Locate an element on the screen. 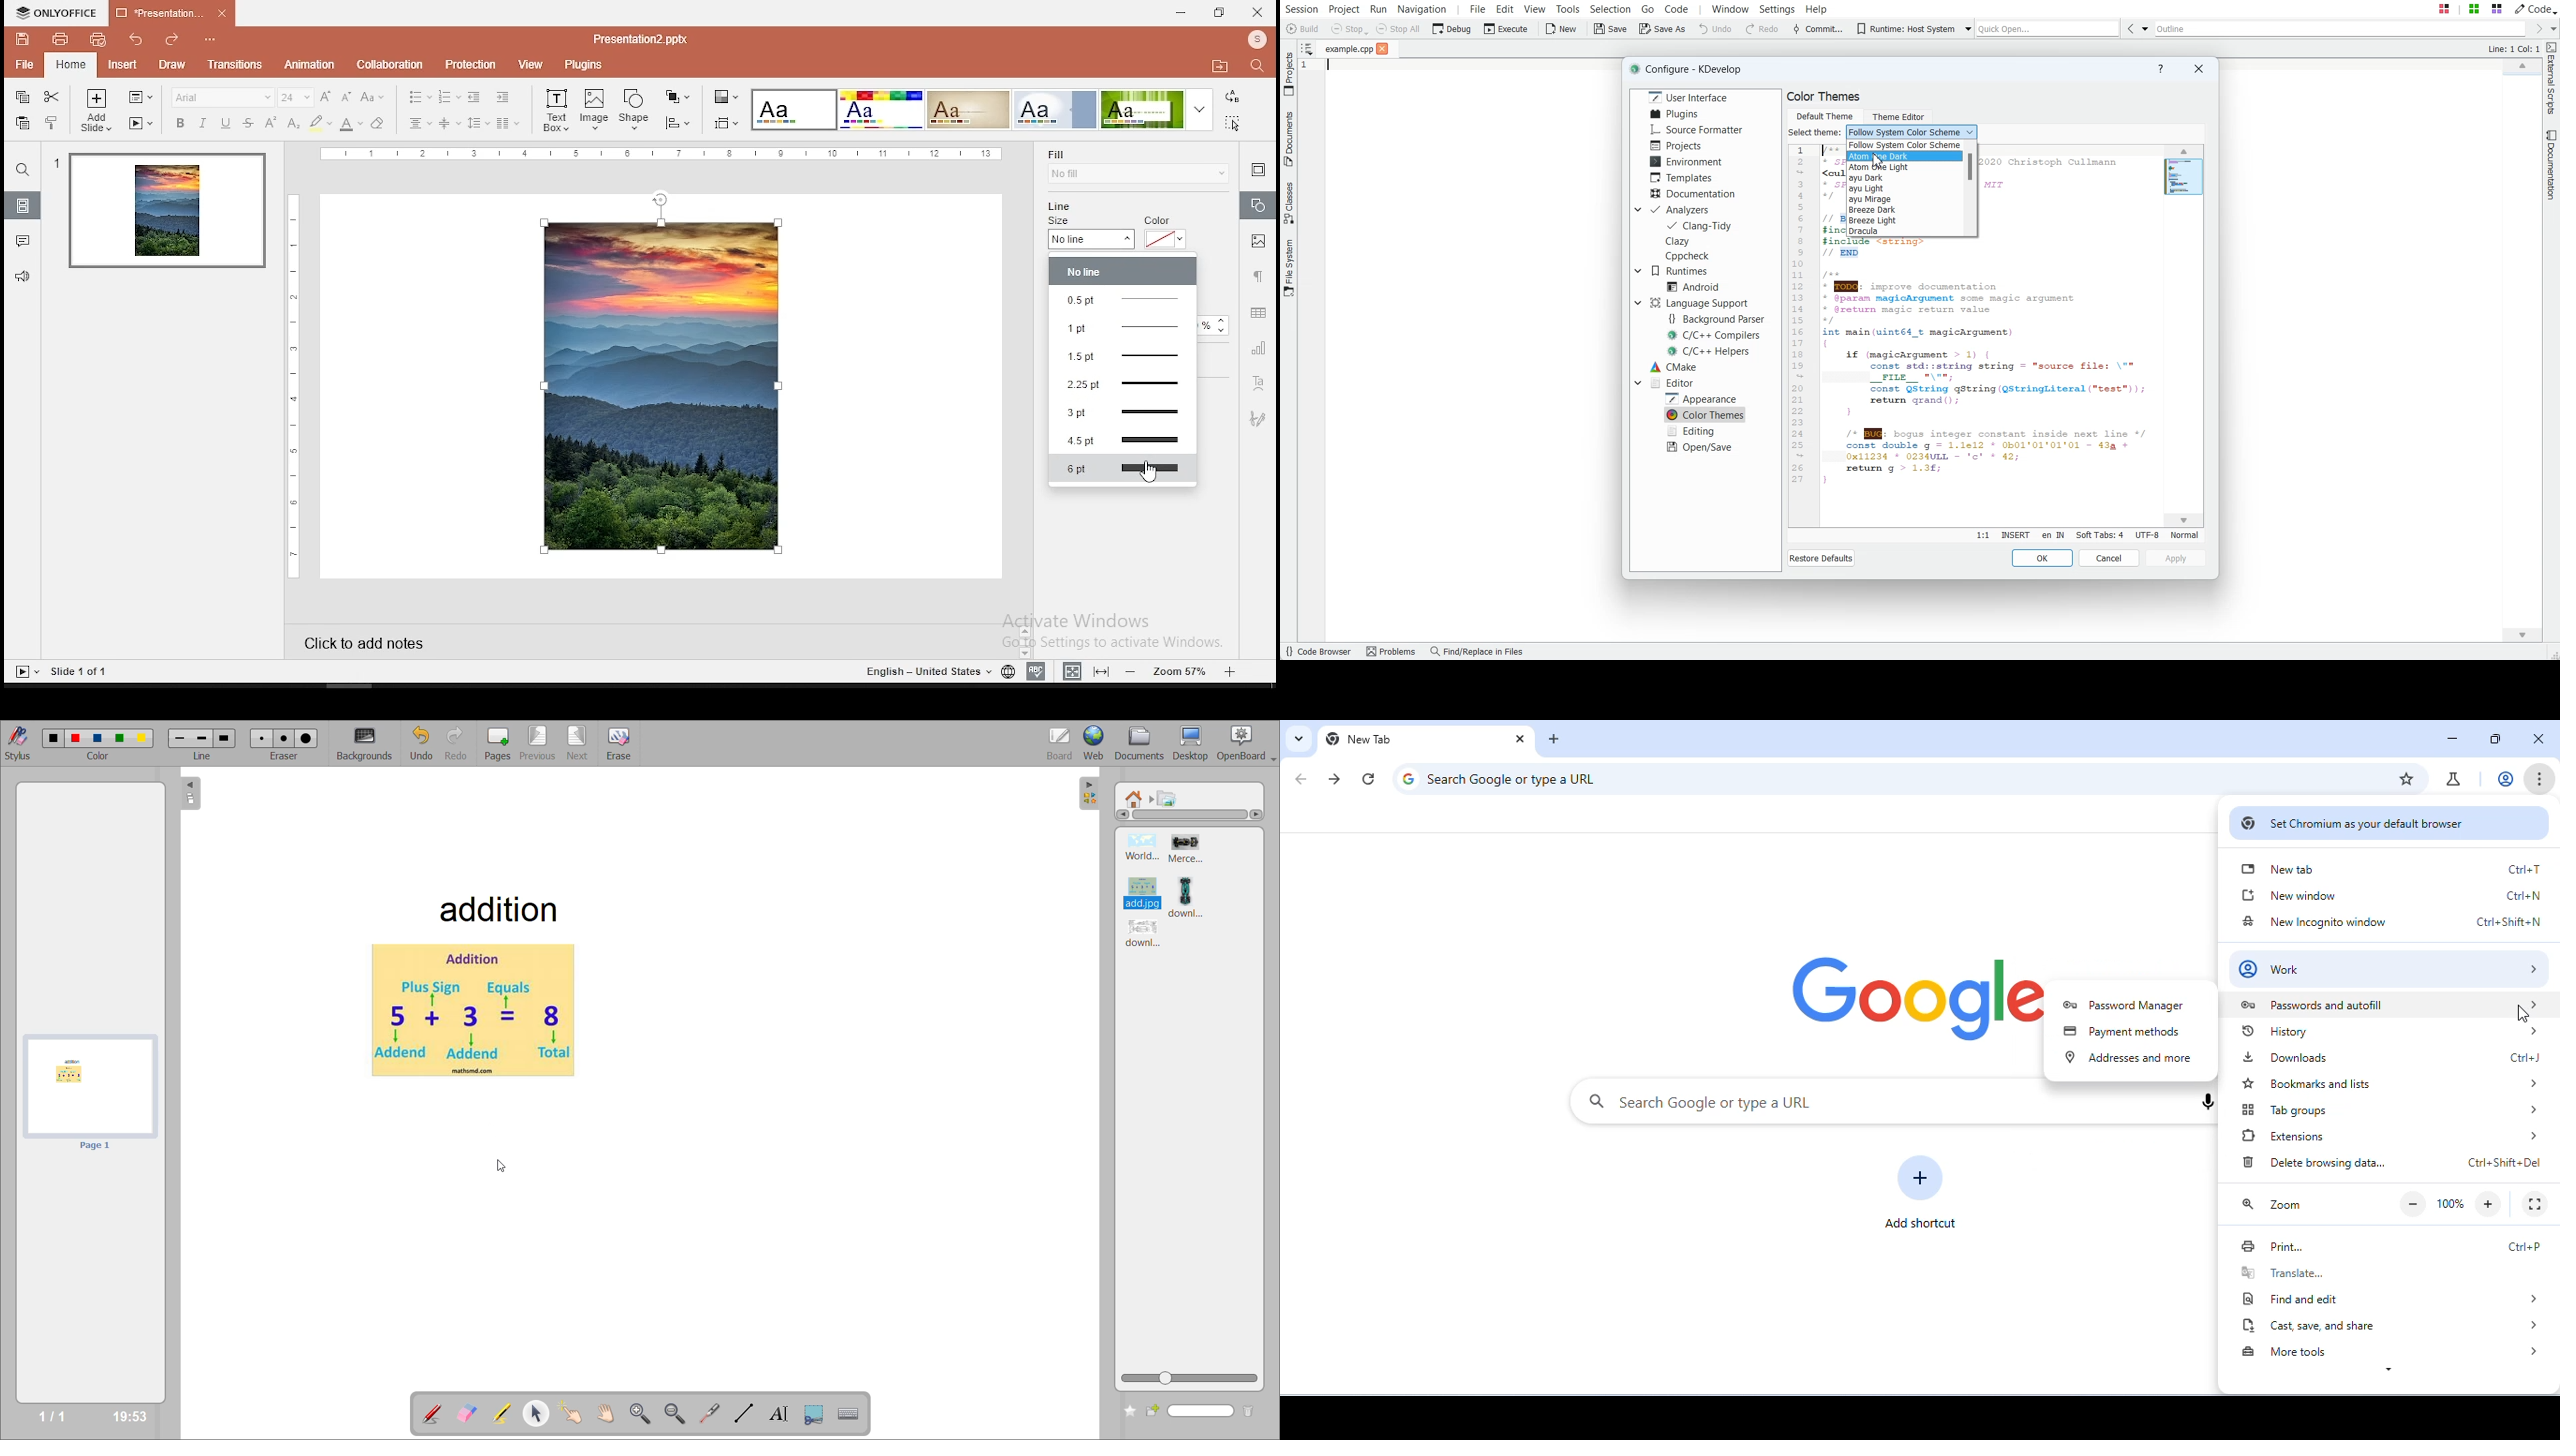 The width and height of the screenshot is (2576, 1456). zoom level is located at coordinates (1183, 670).